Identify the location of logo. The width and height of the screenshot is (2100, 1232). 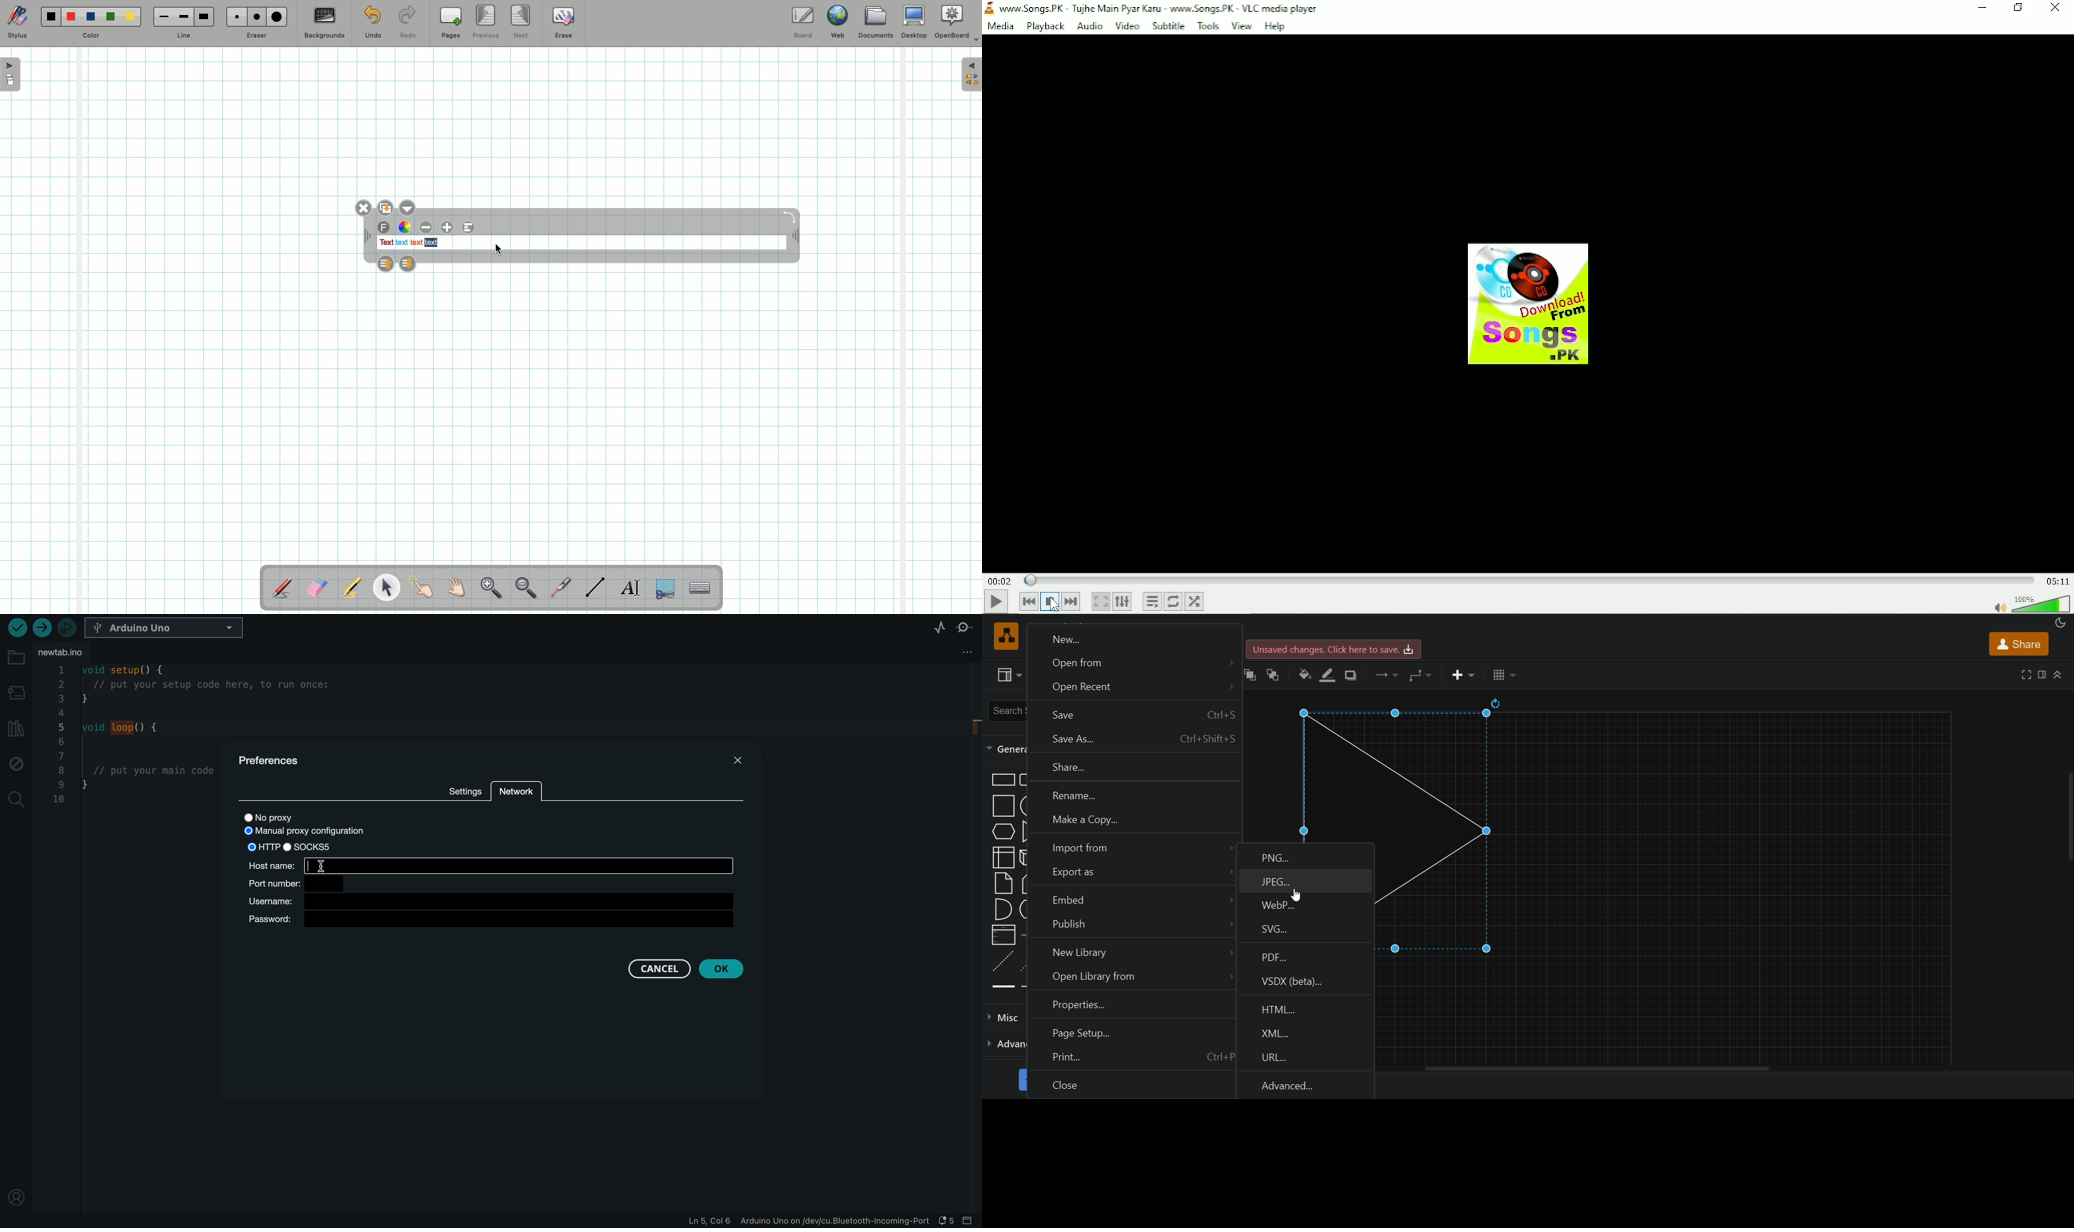
(1004, 636).